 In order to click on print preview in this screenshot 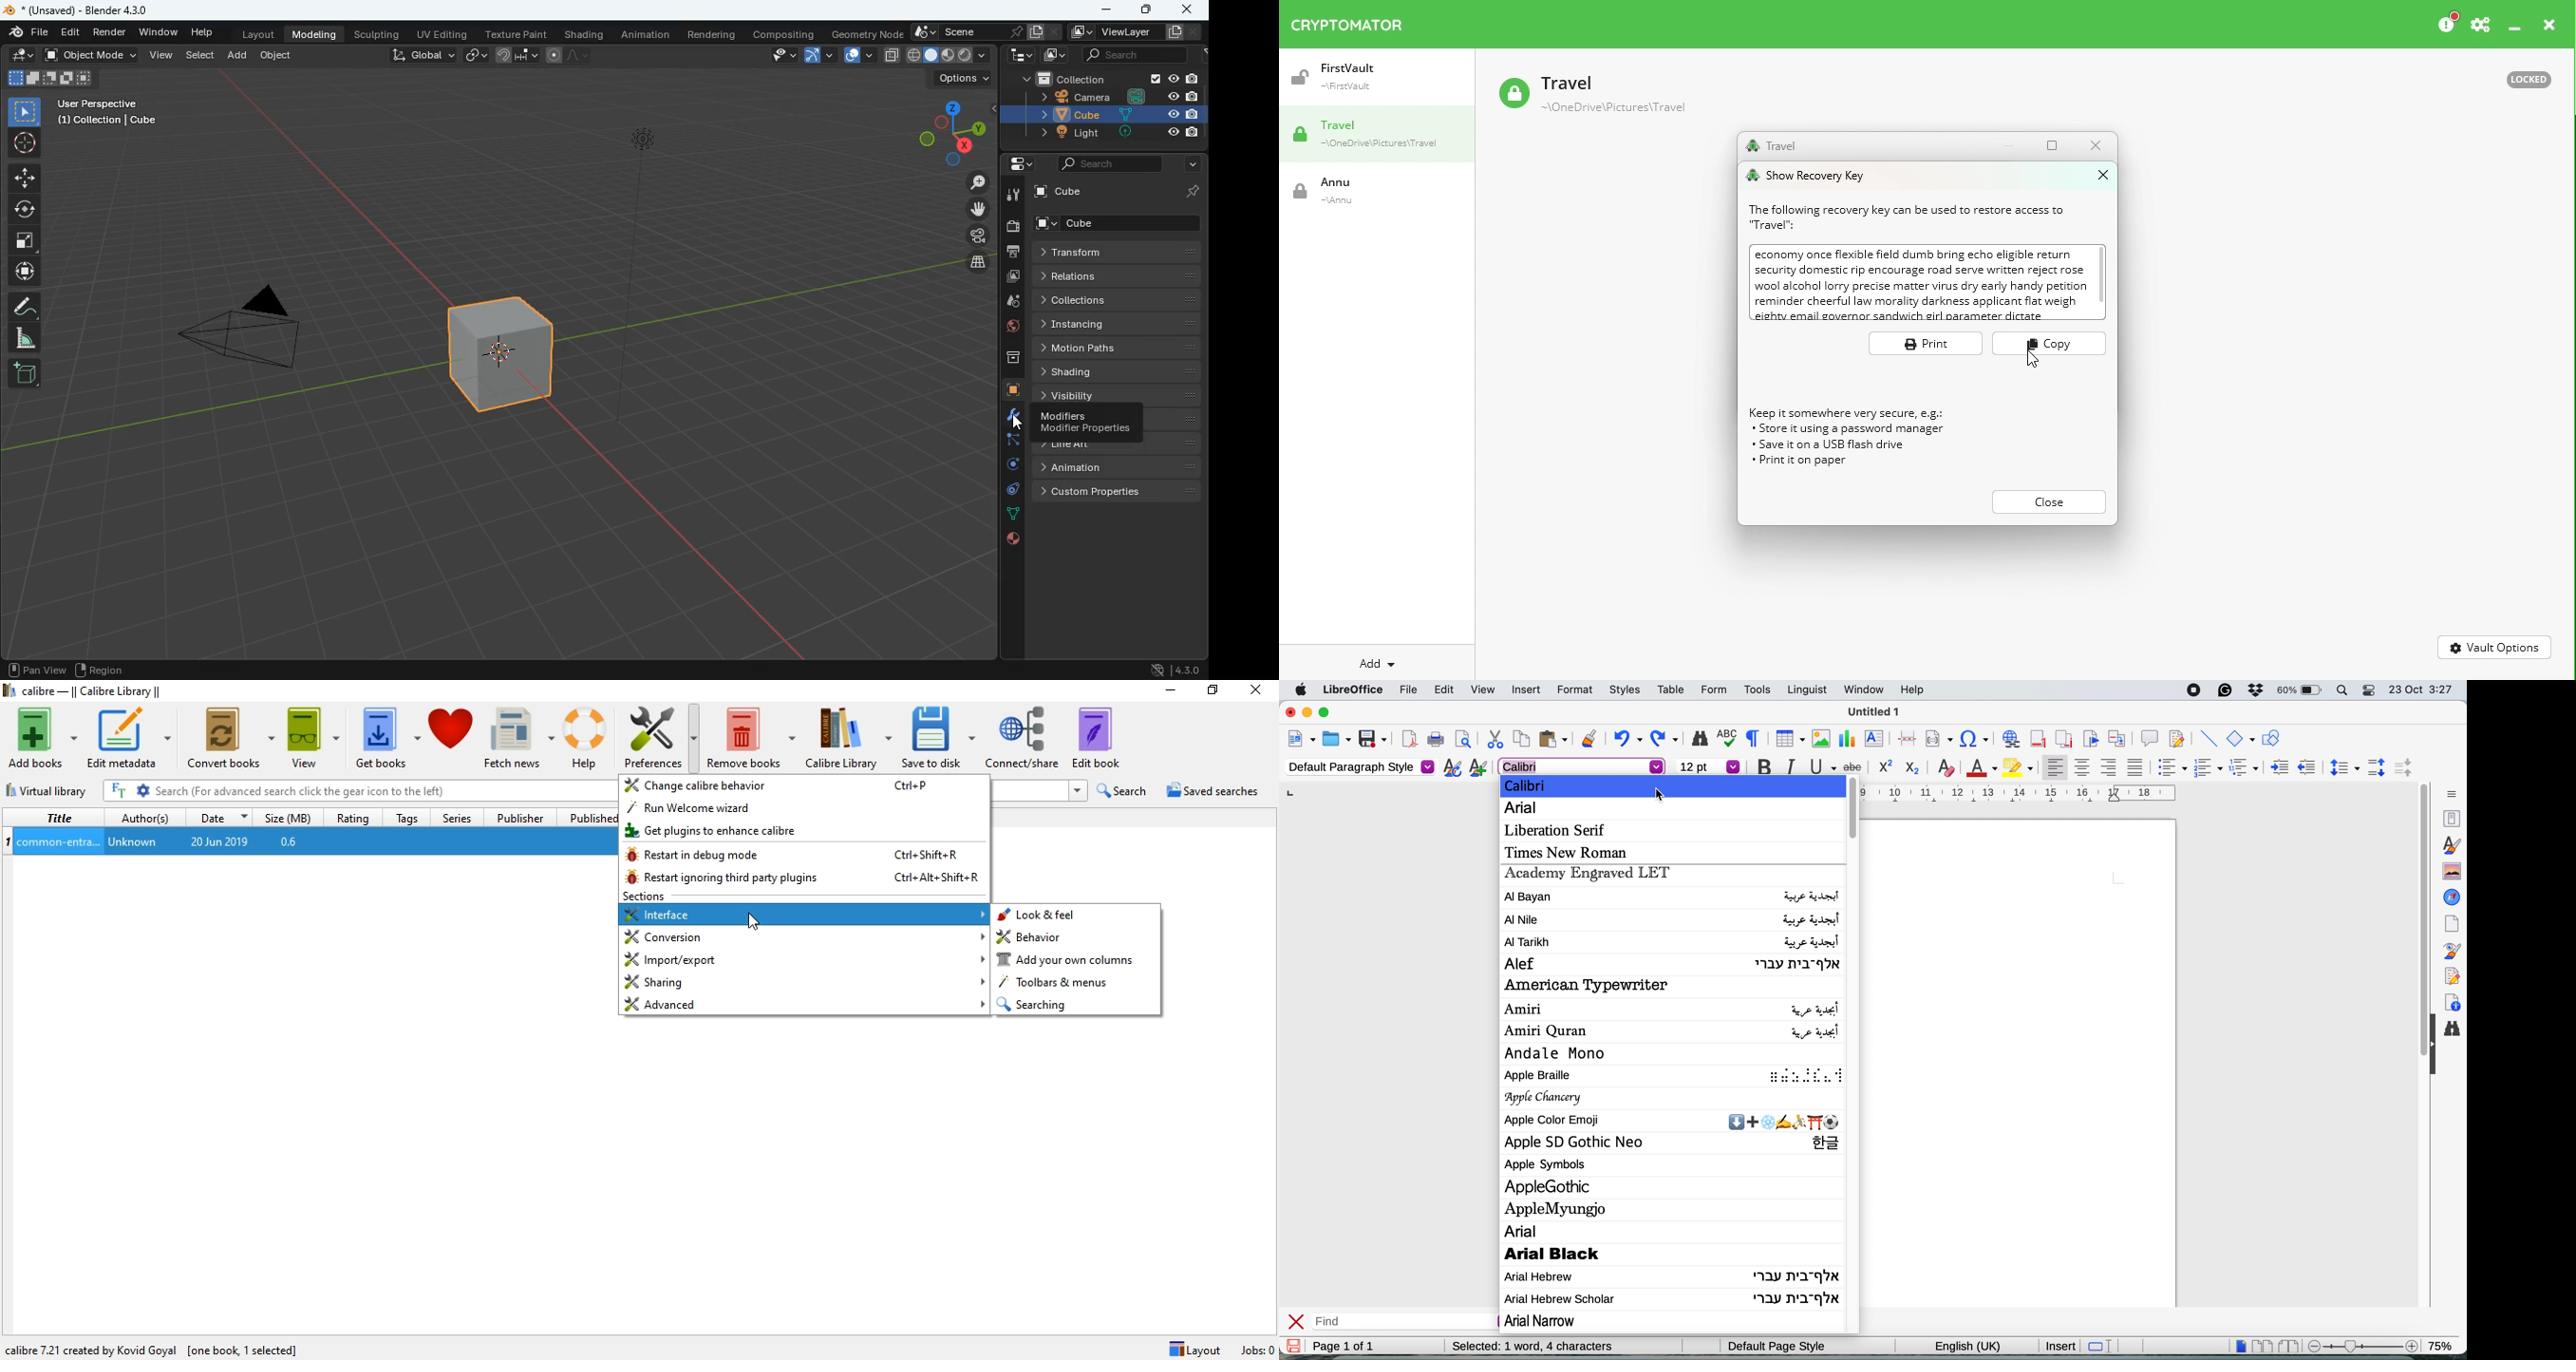, I will do `click(1462, 741)`.